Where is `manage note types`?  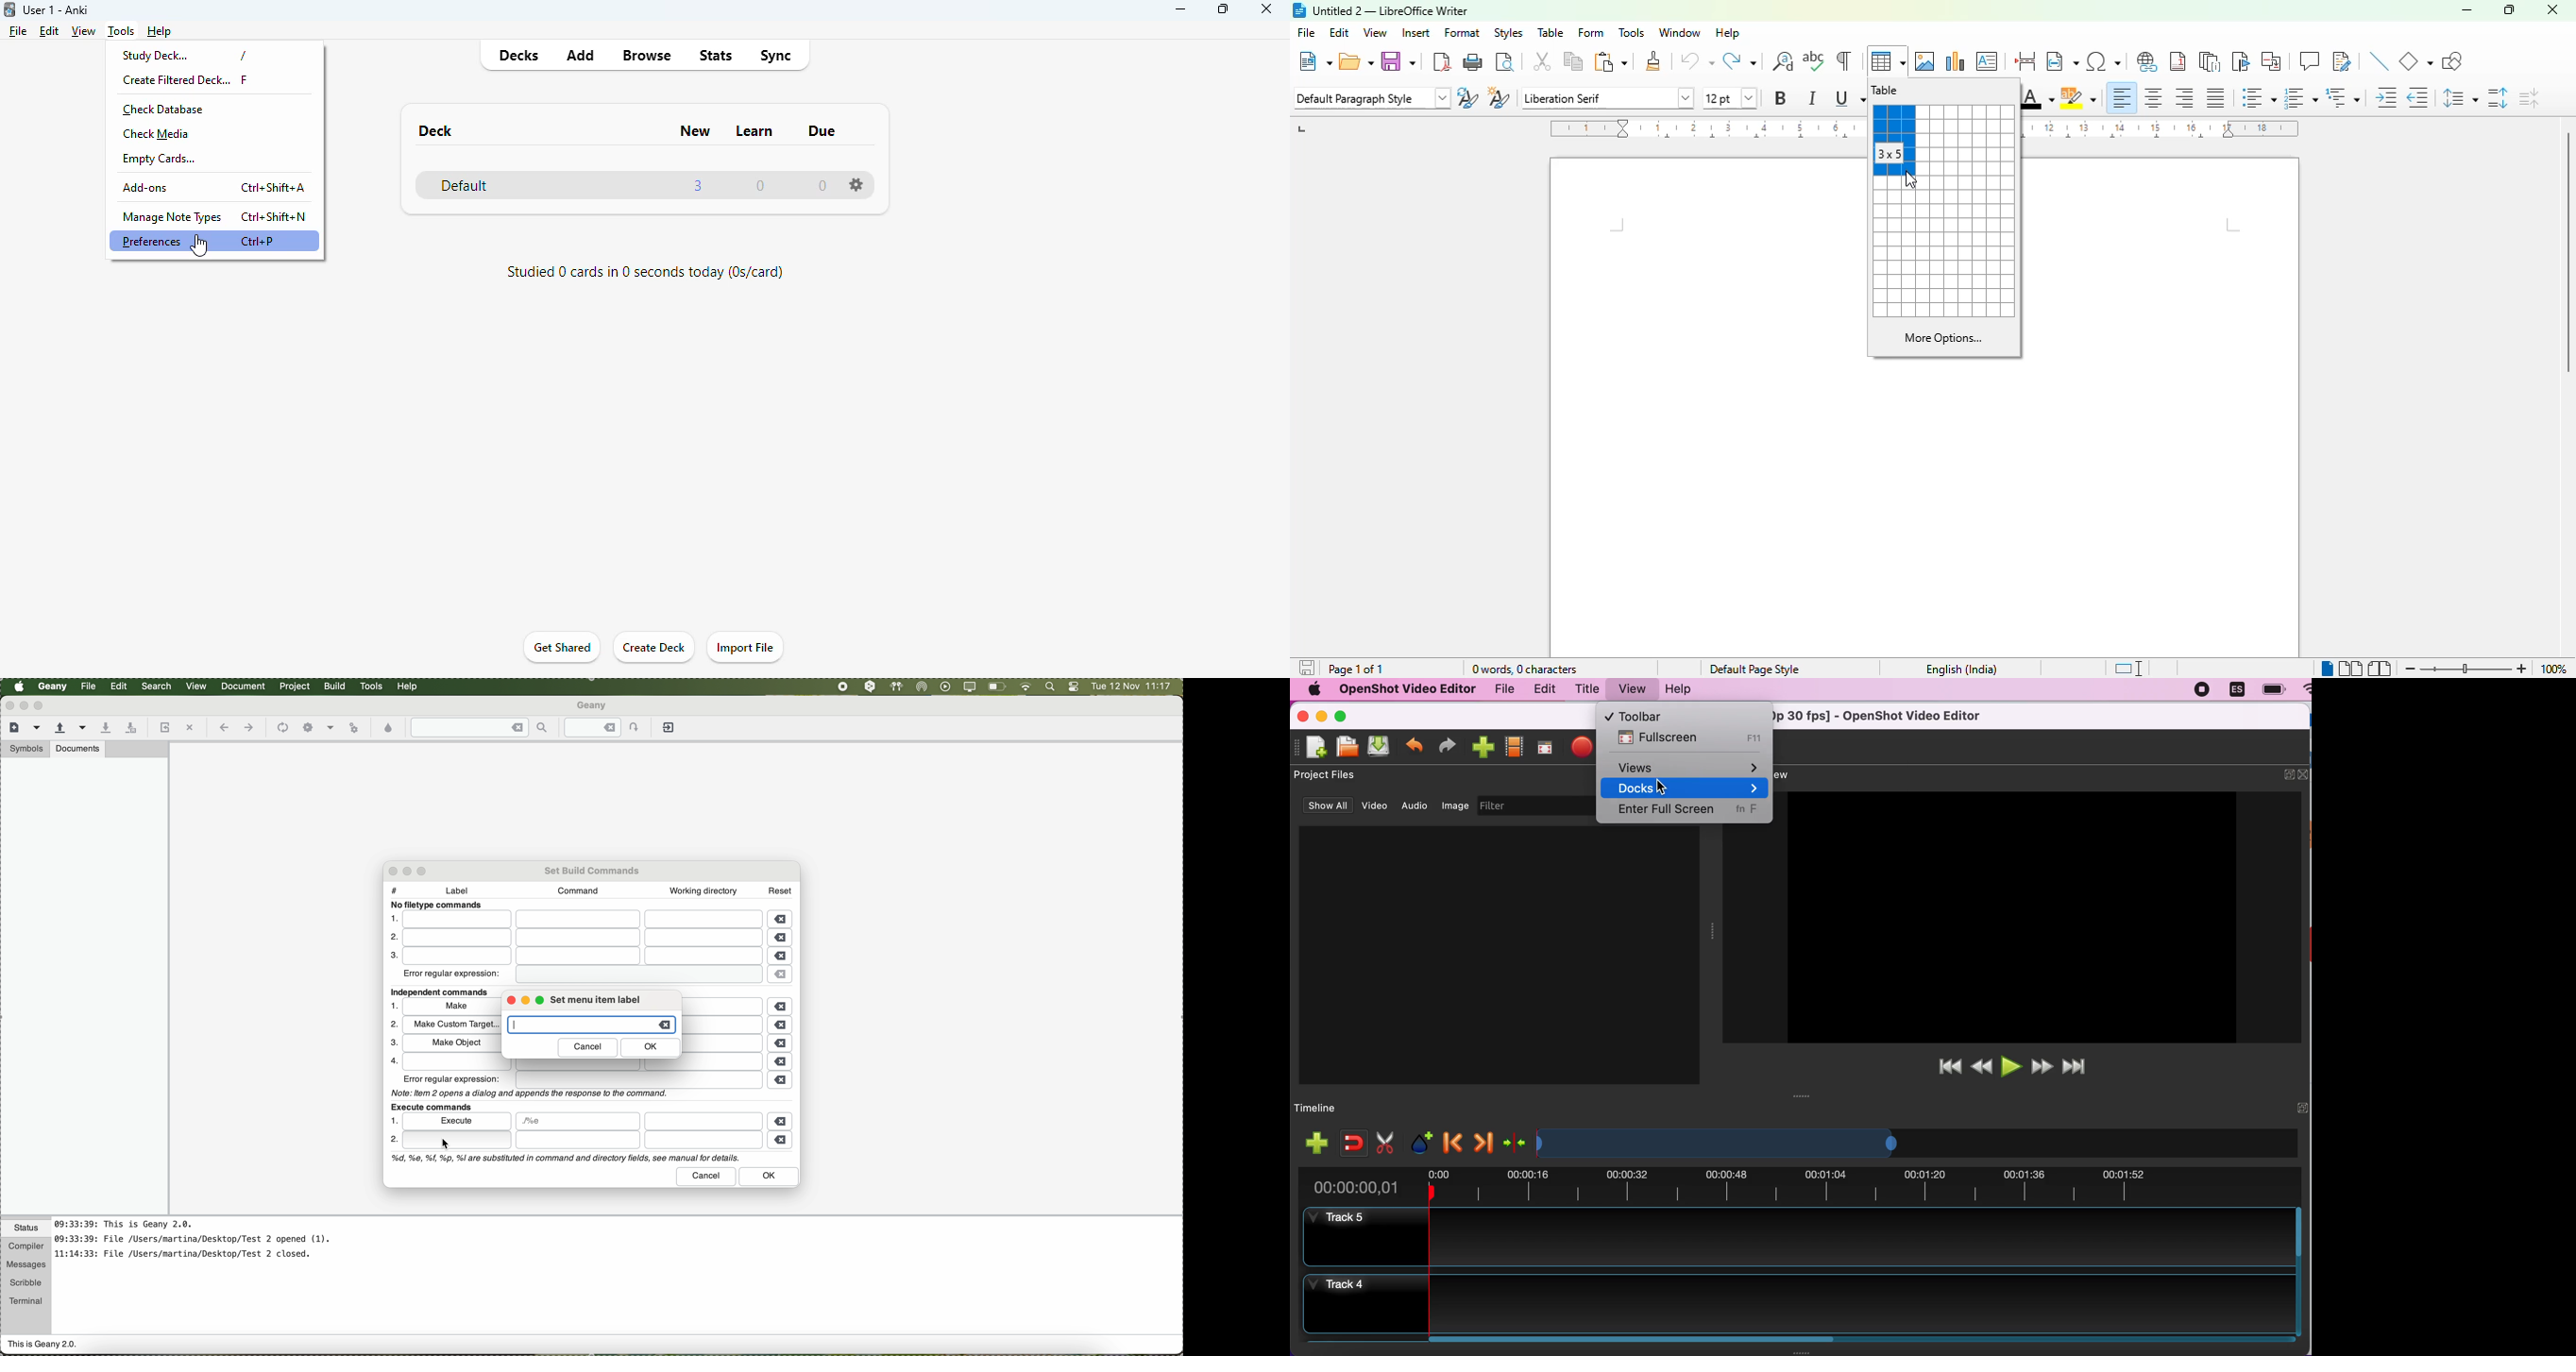
manage note types is located at coordinates (170, 217).